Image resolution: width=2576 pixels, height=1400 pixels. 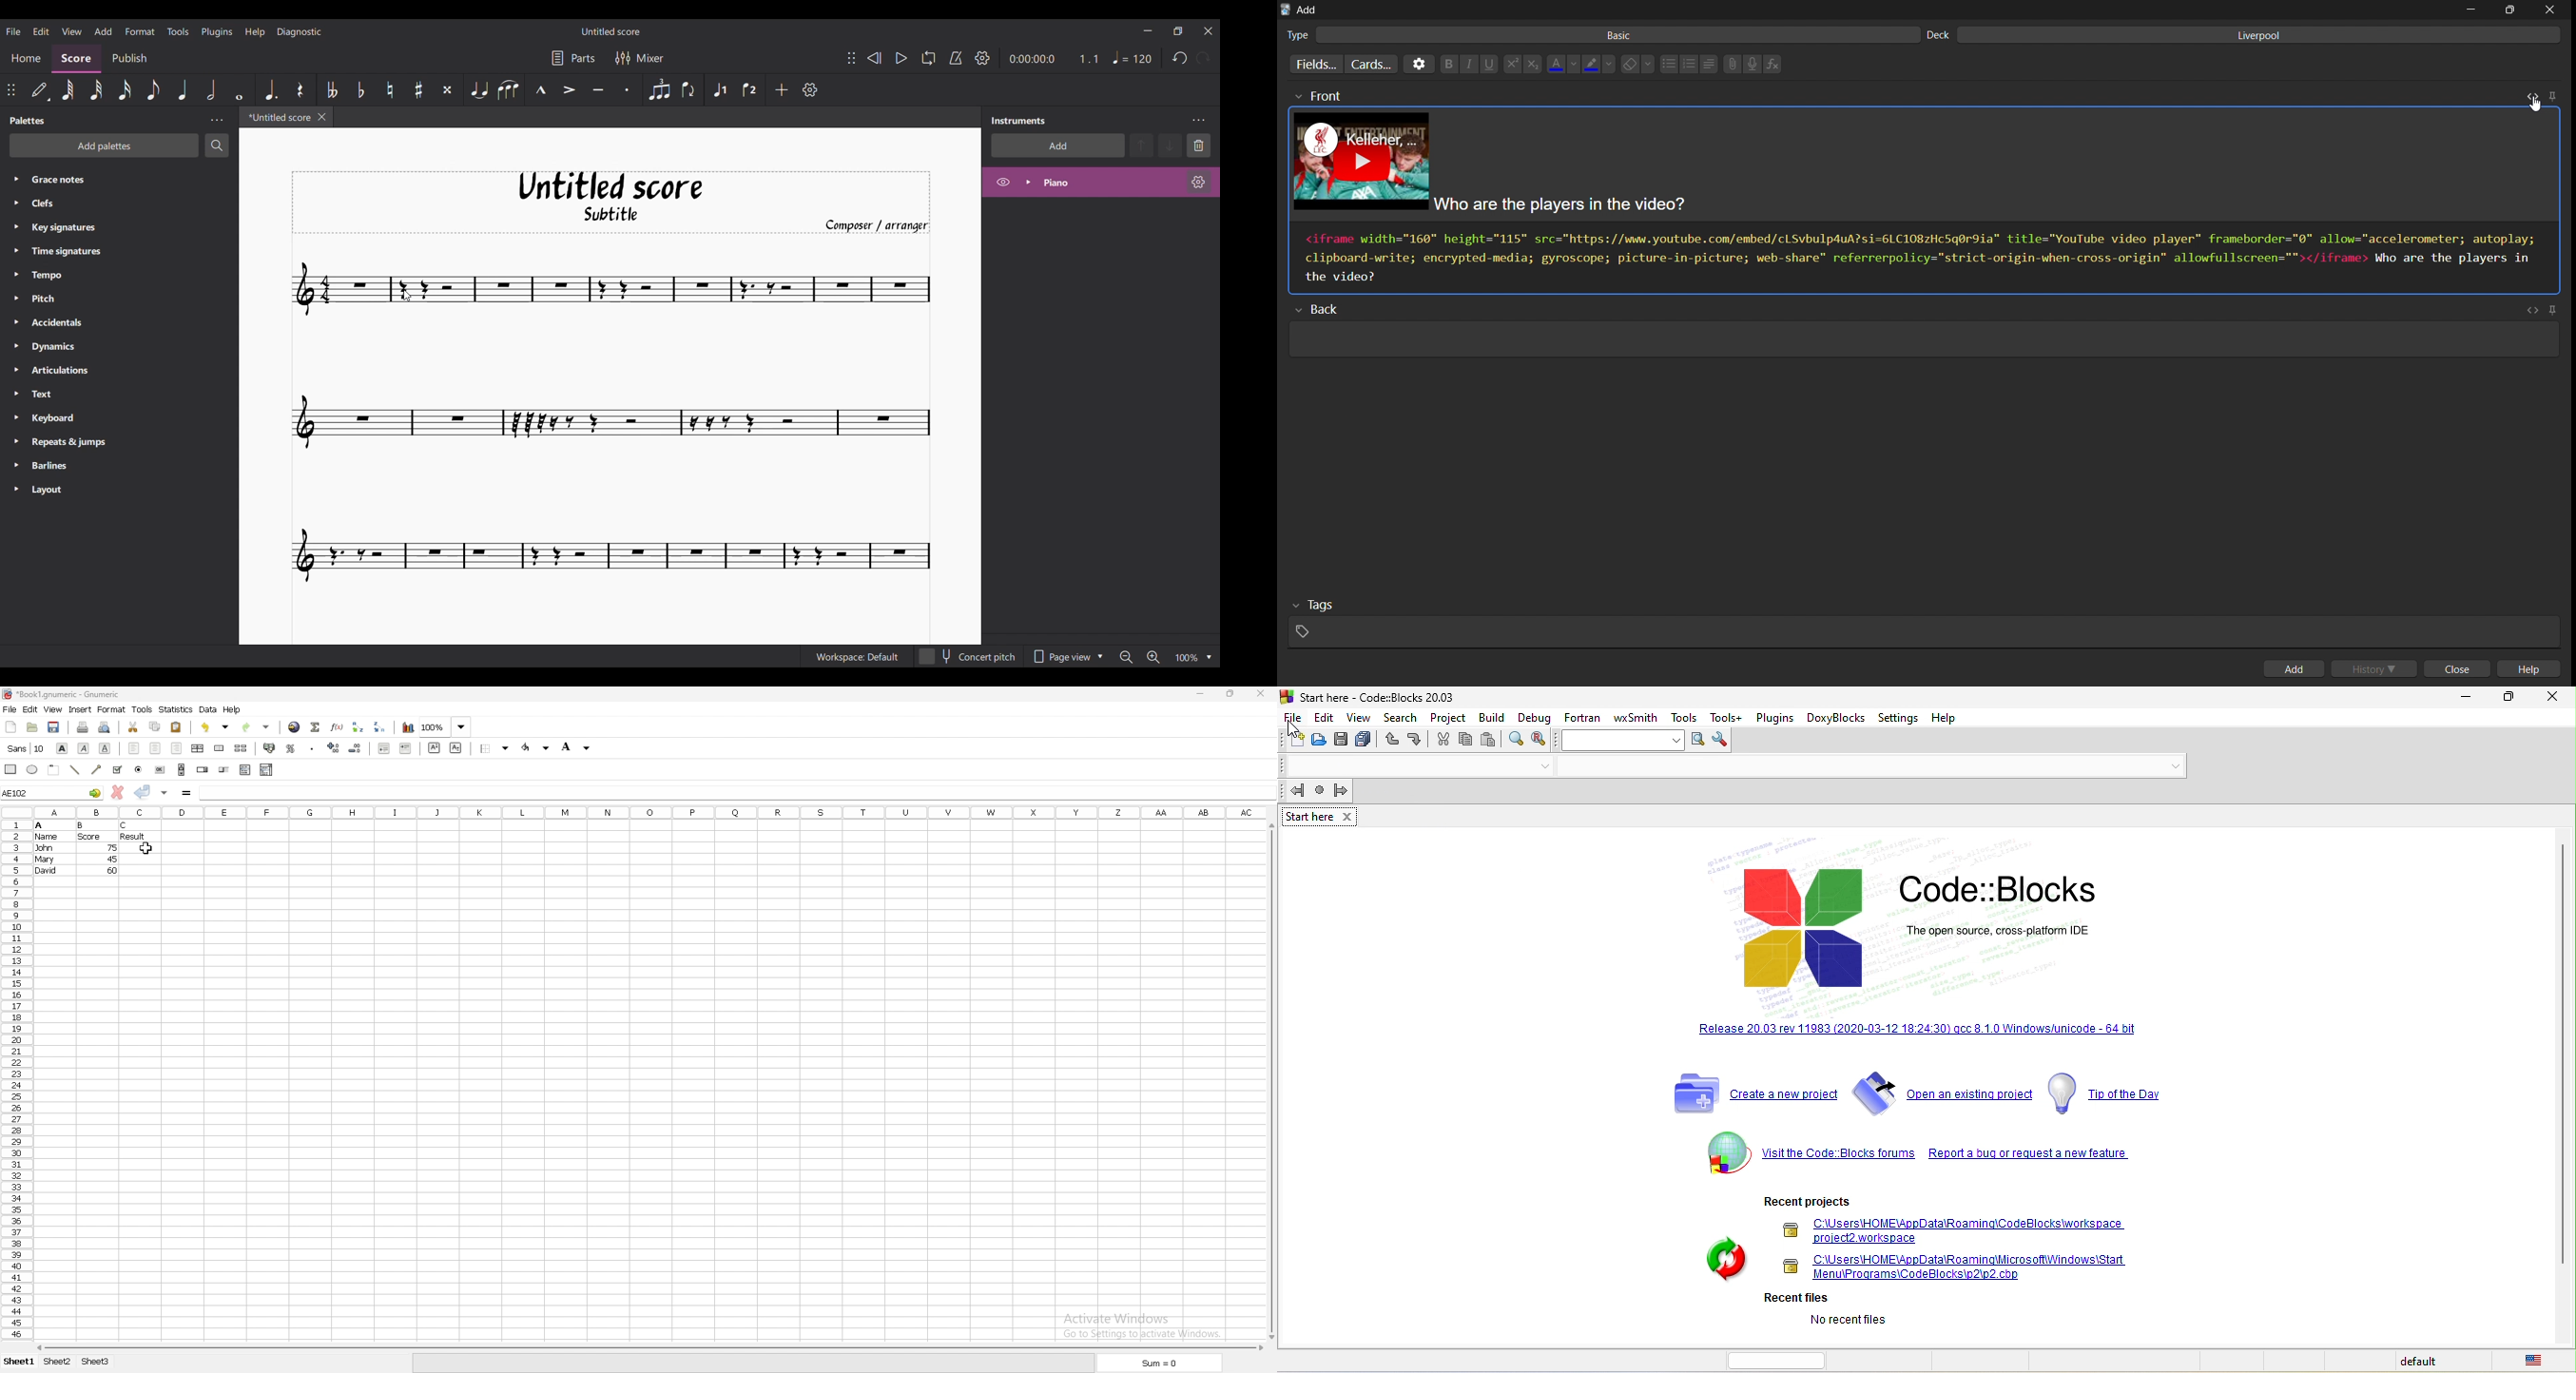 What do you see at coordinates (356, 748) in the screenshot?
I see `decrease decimals` at bounding box center [356, 748].